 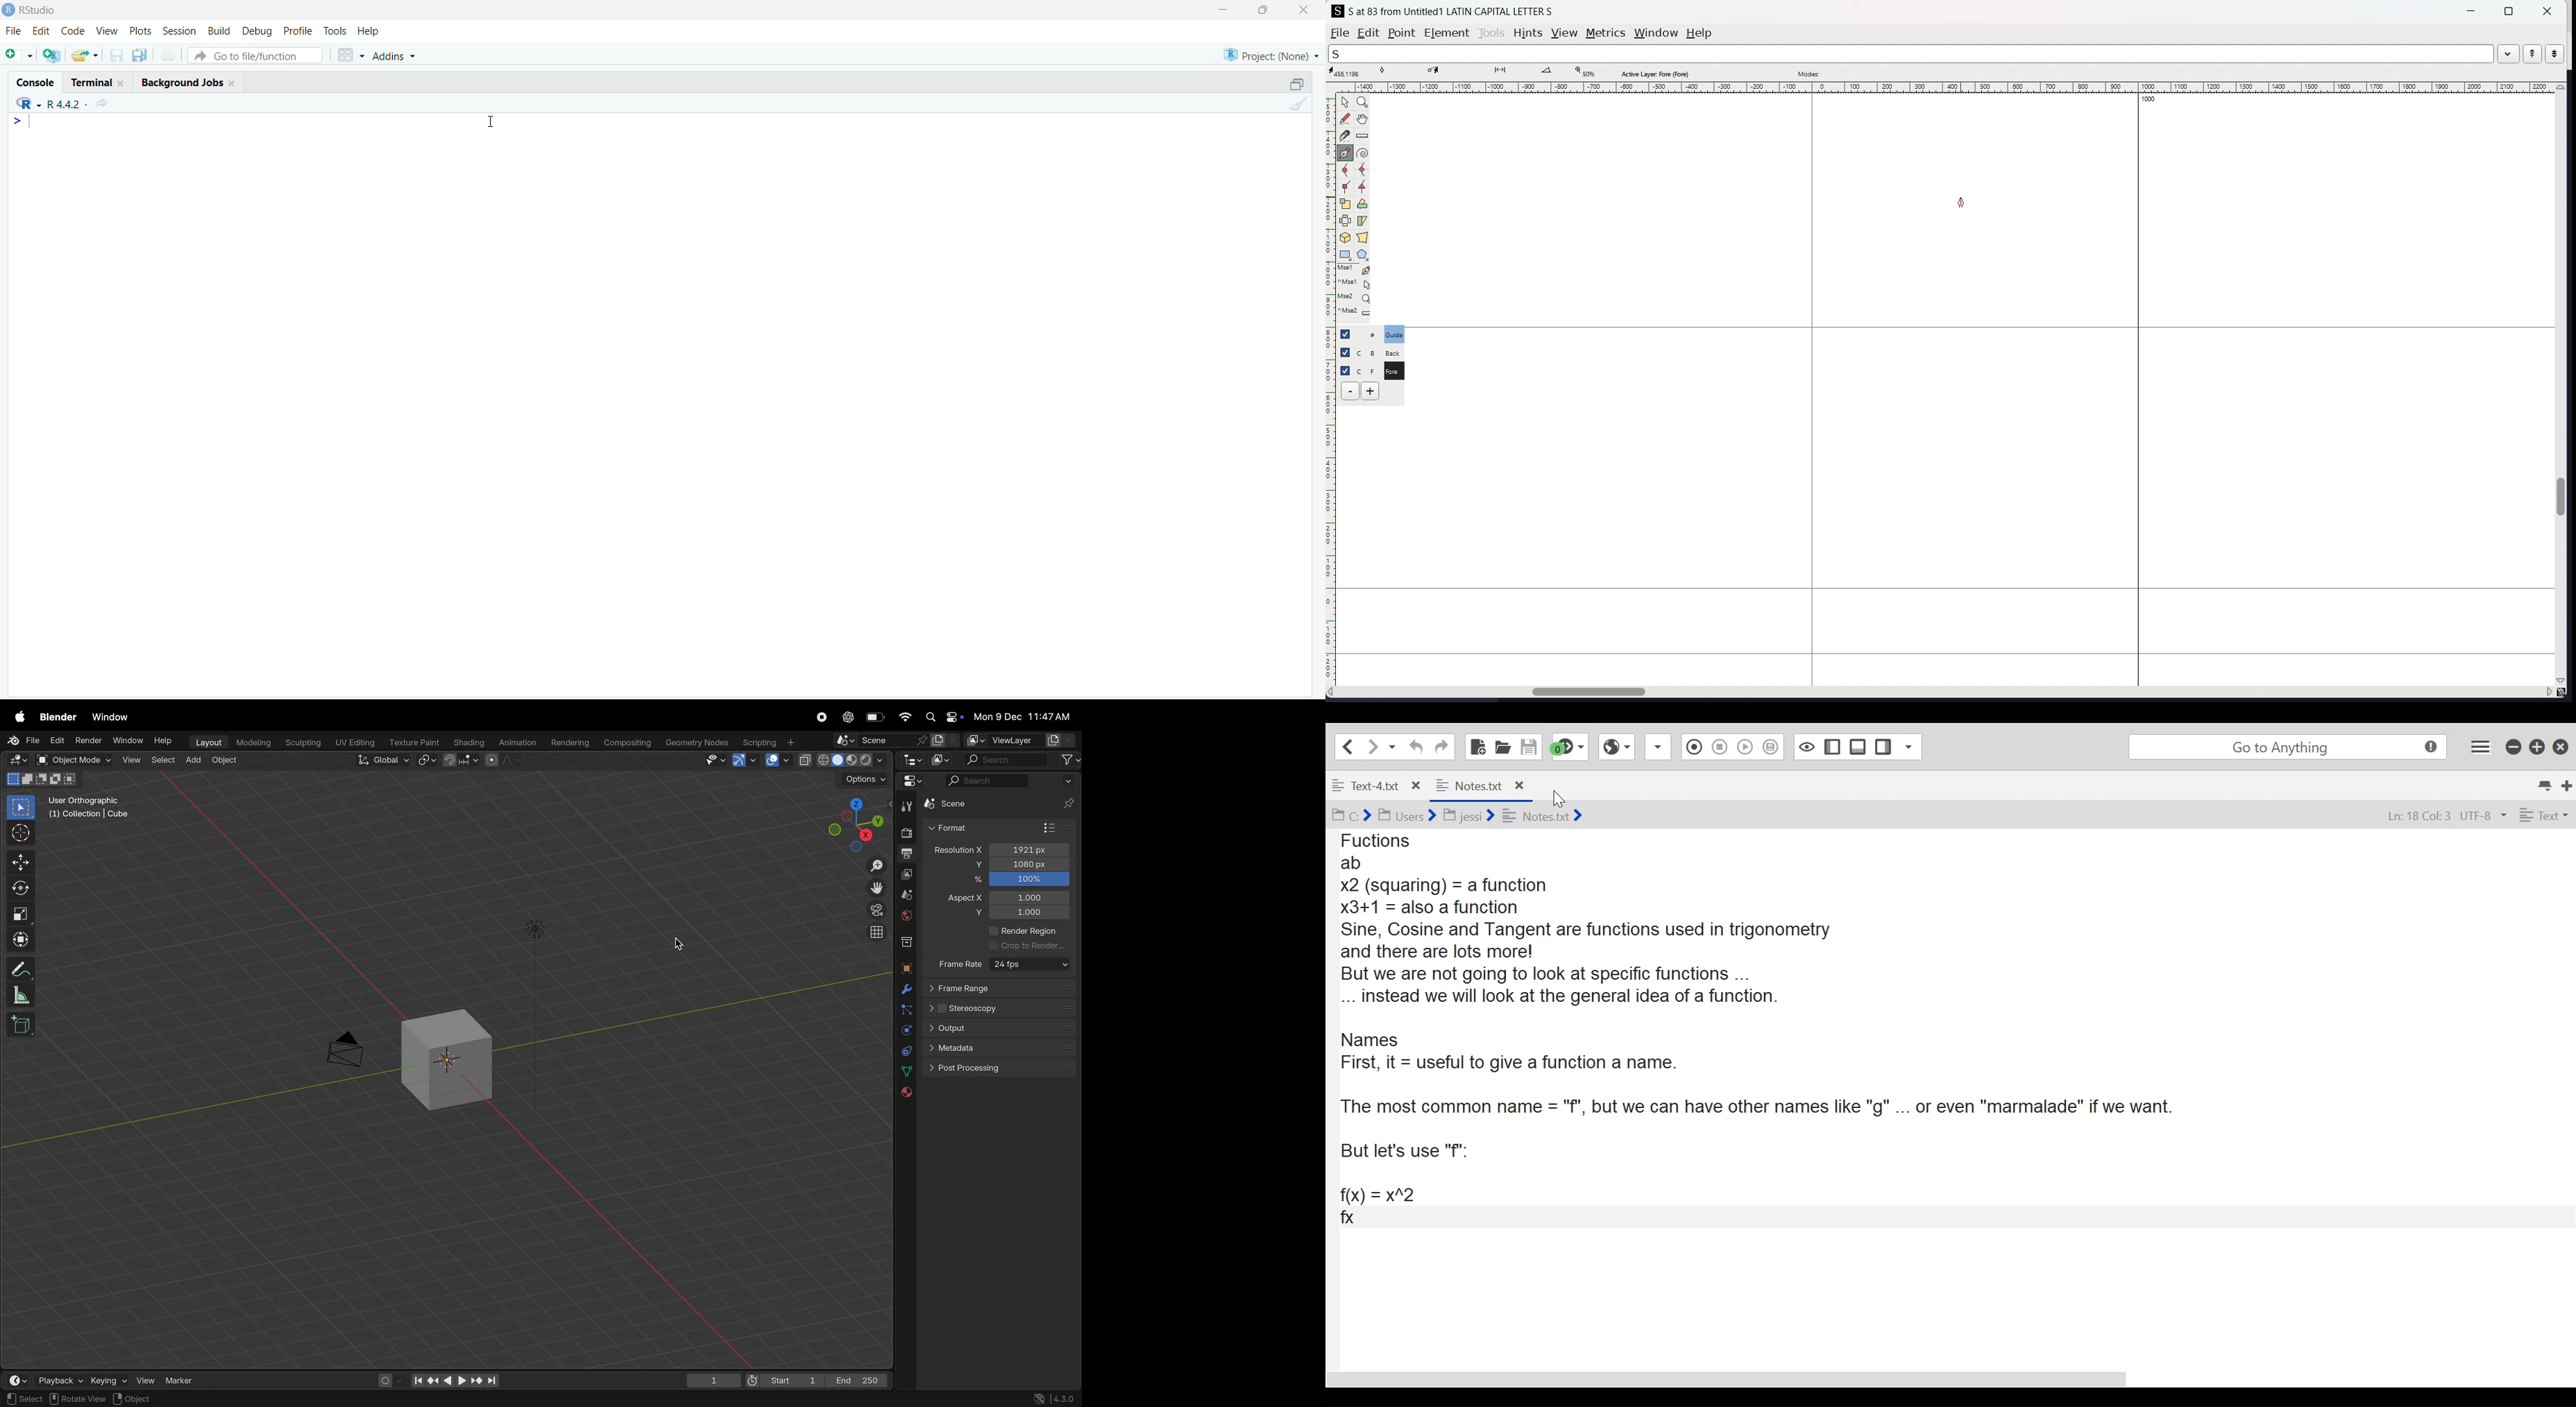 What do you see at coordinates (1503, 746) in the screenshot?
I see `Open` at bounding box center [1503, 746].